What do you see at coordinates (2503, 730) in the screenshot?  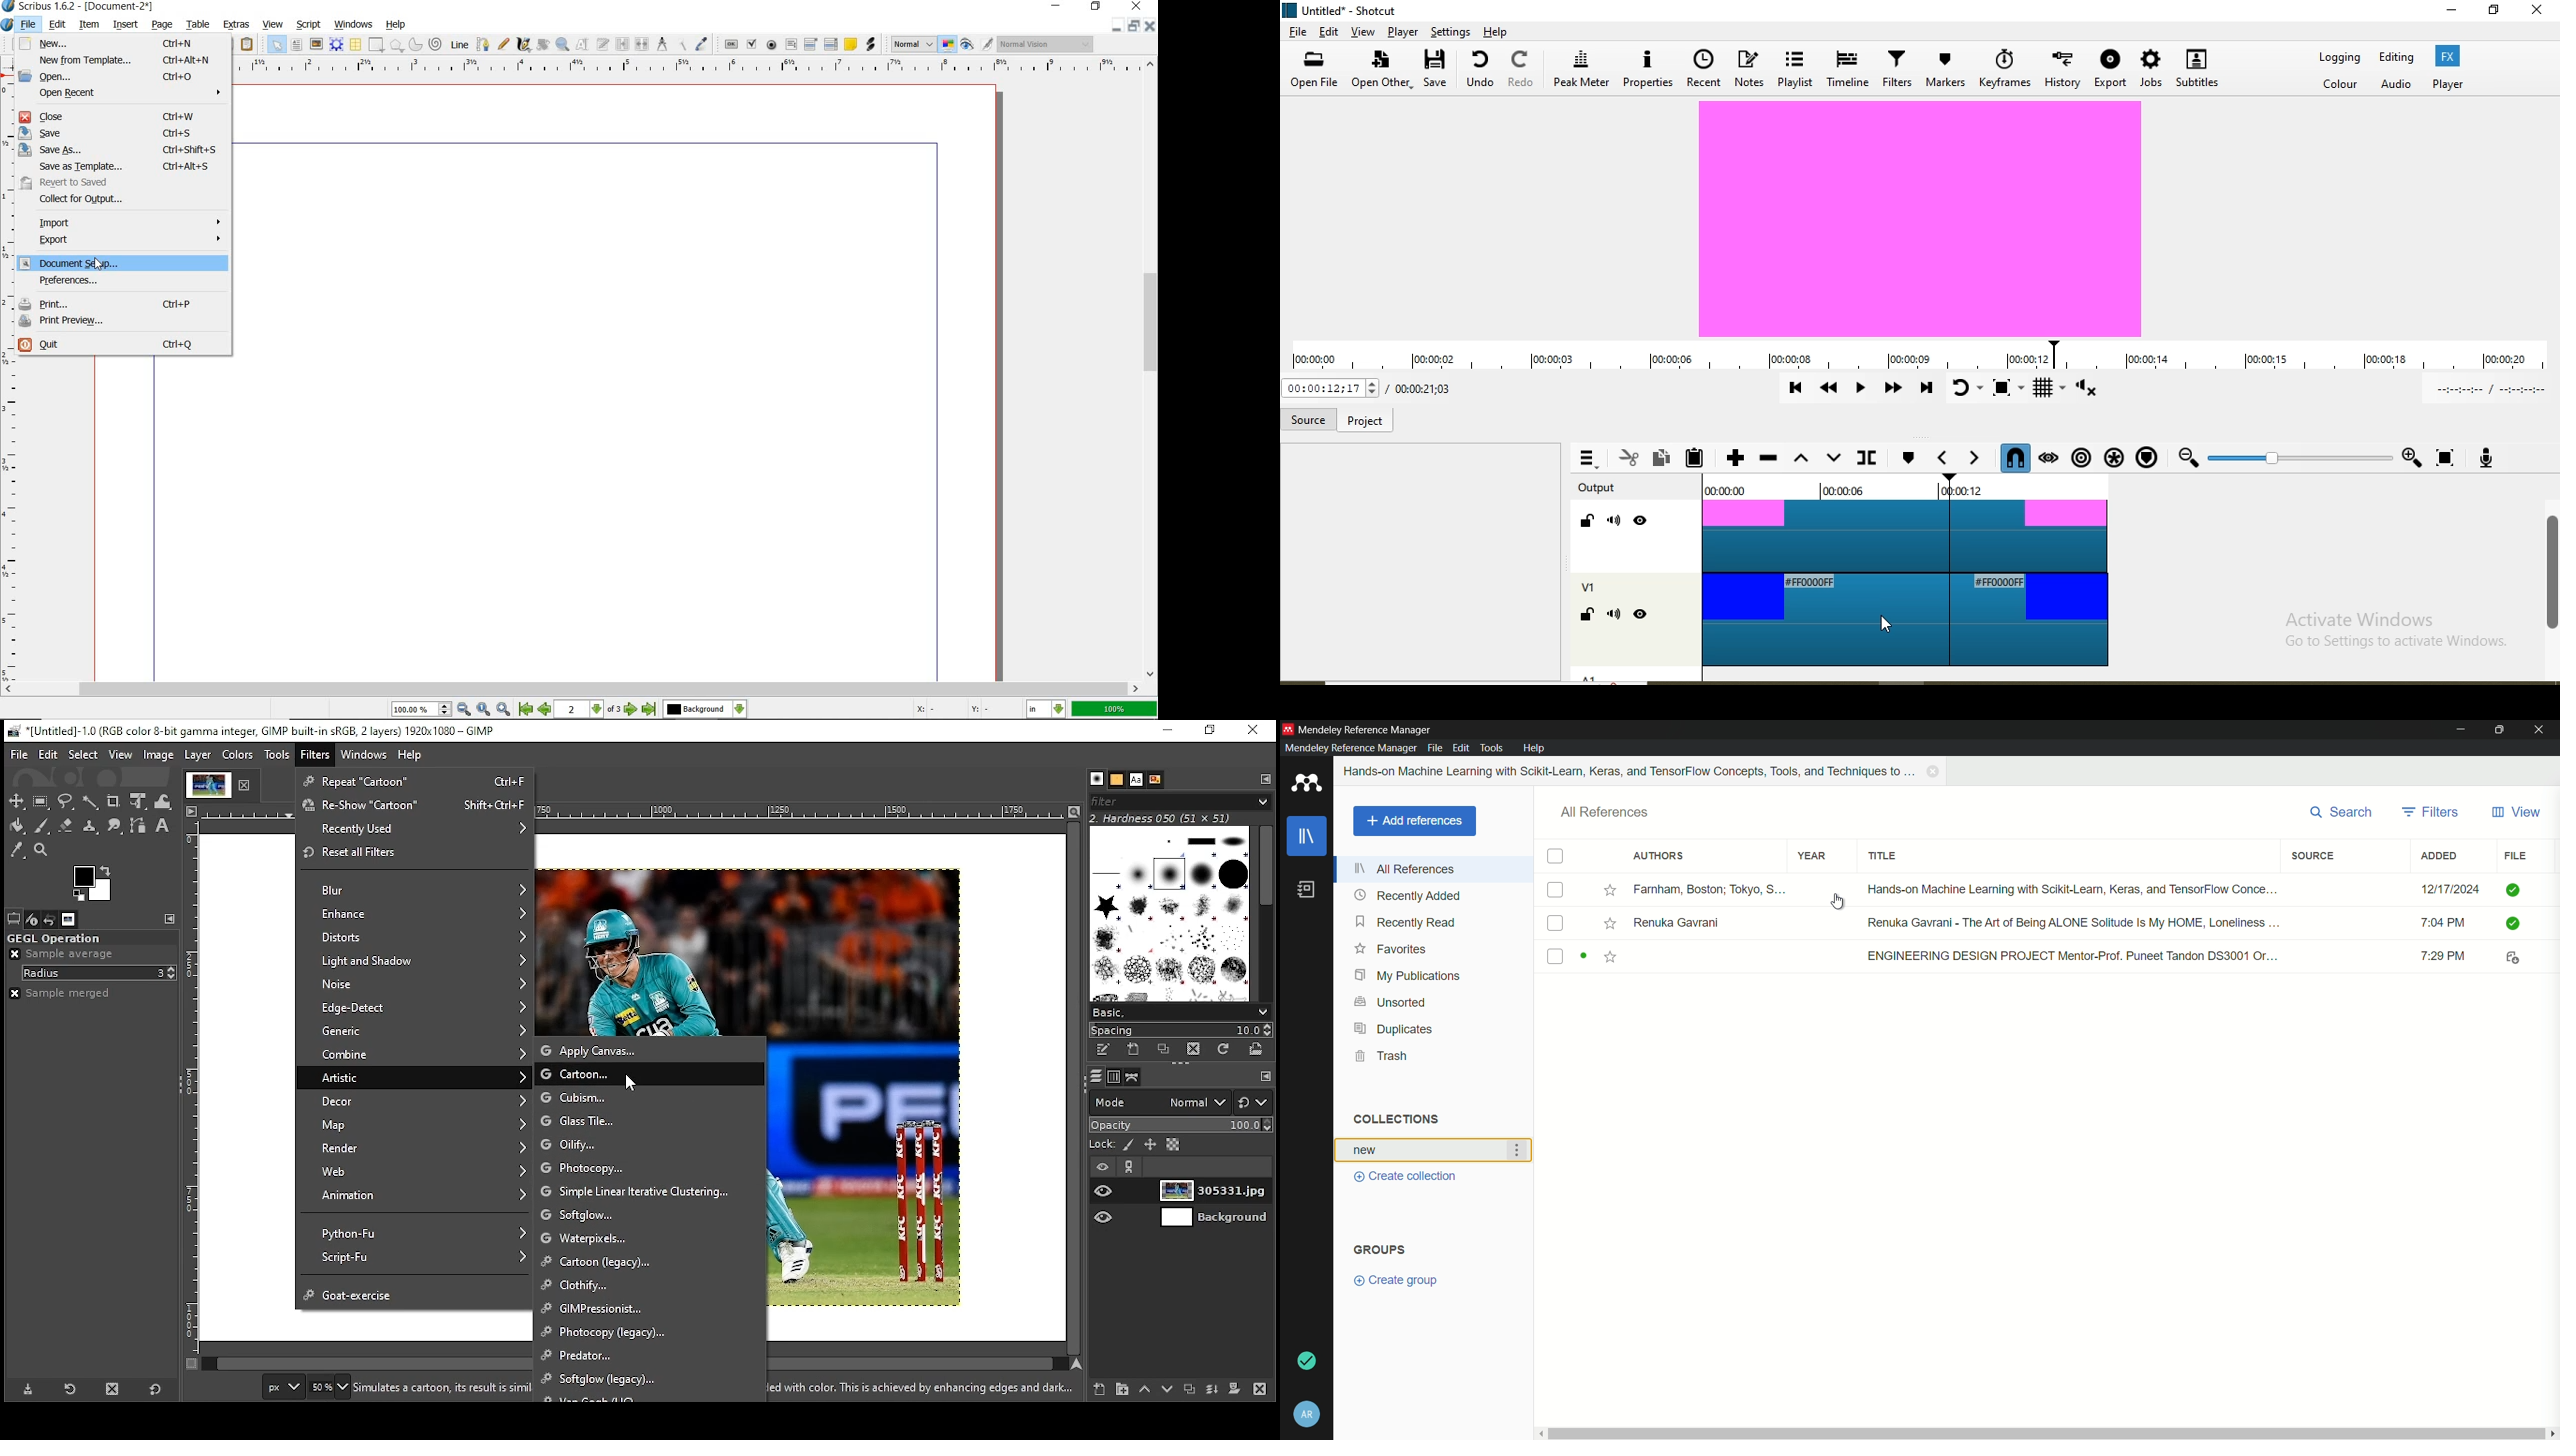 I see `maximize` at bounding box center [2503, 730].